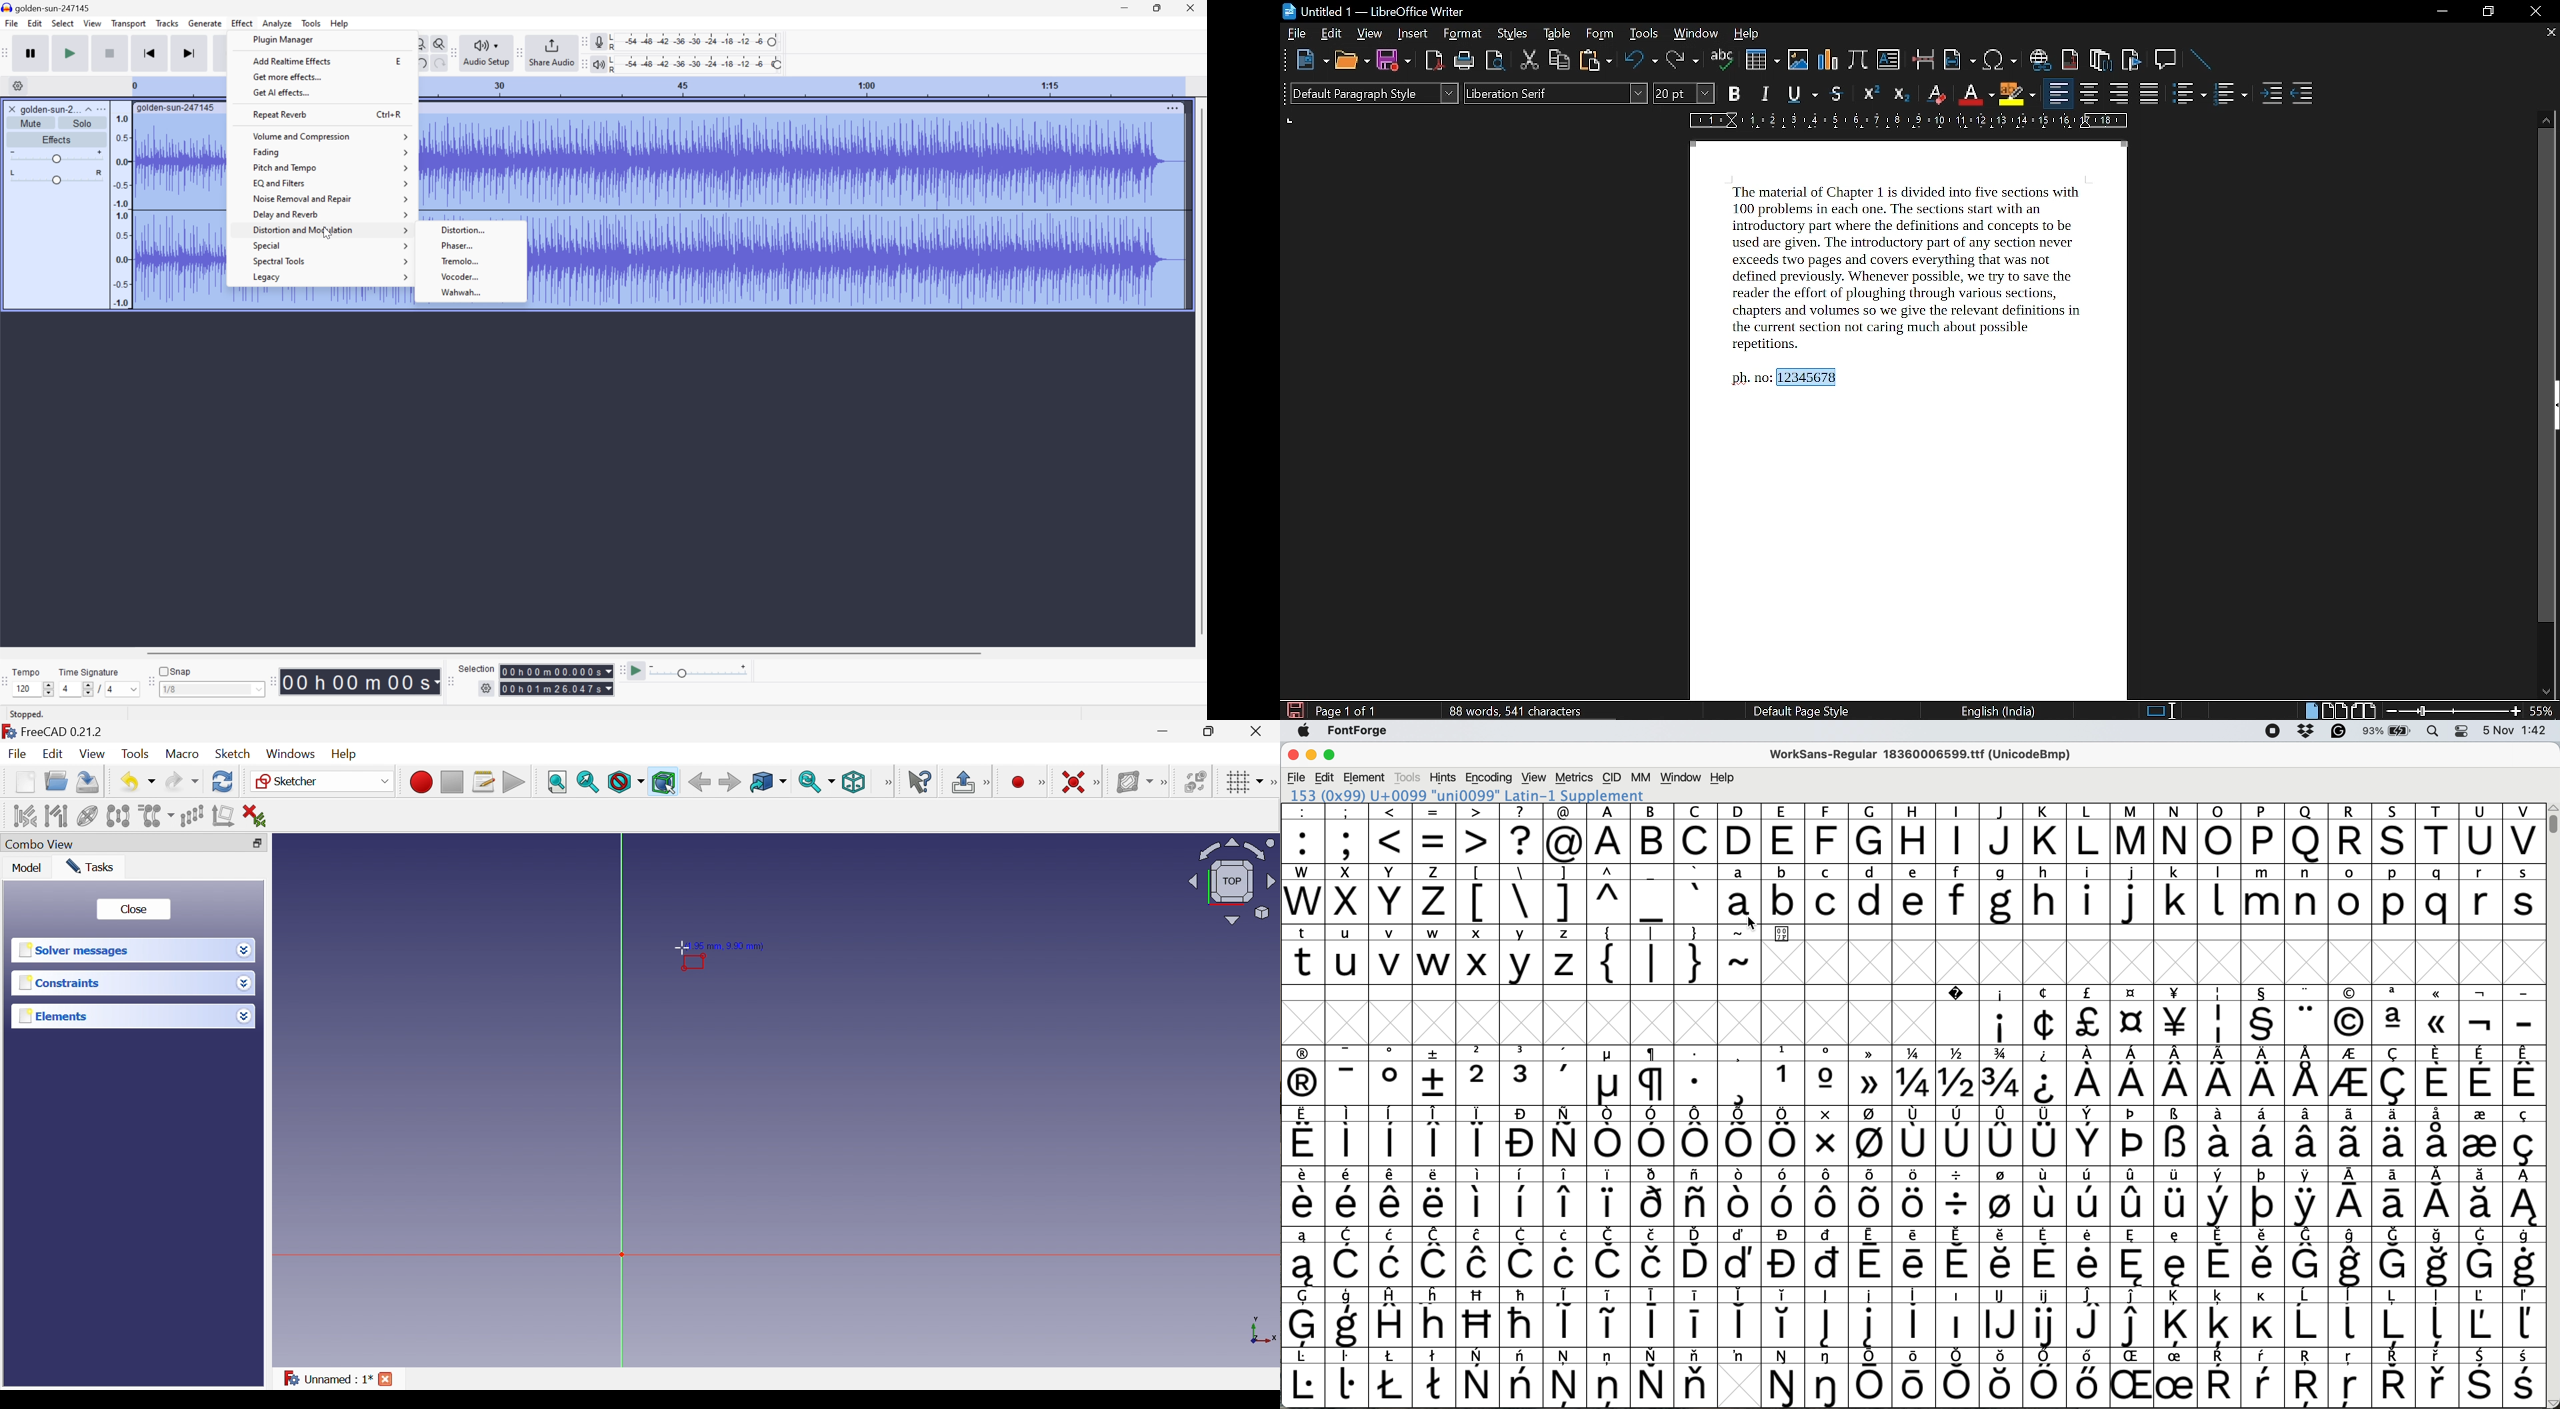 Image resolution: width=2576 pixels, height=1428 pixels. What do you see at coordinates (1871, 894) in the screenshot?
I see `d` at bounding box center [1871, 894].